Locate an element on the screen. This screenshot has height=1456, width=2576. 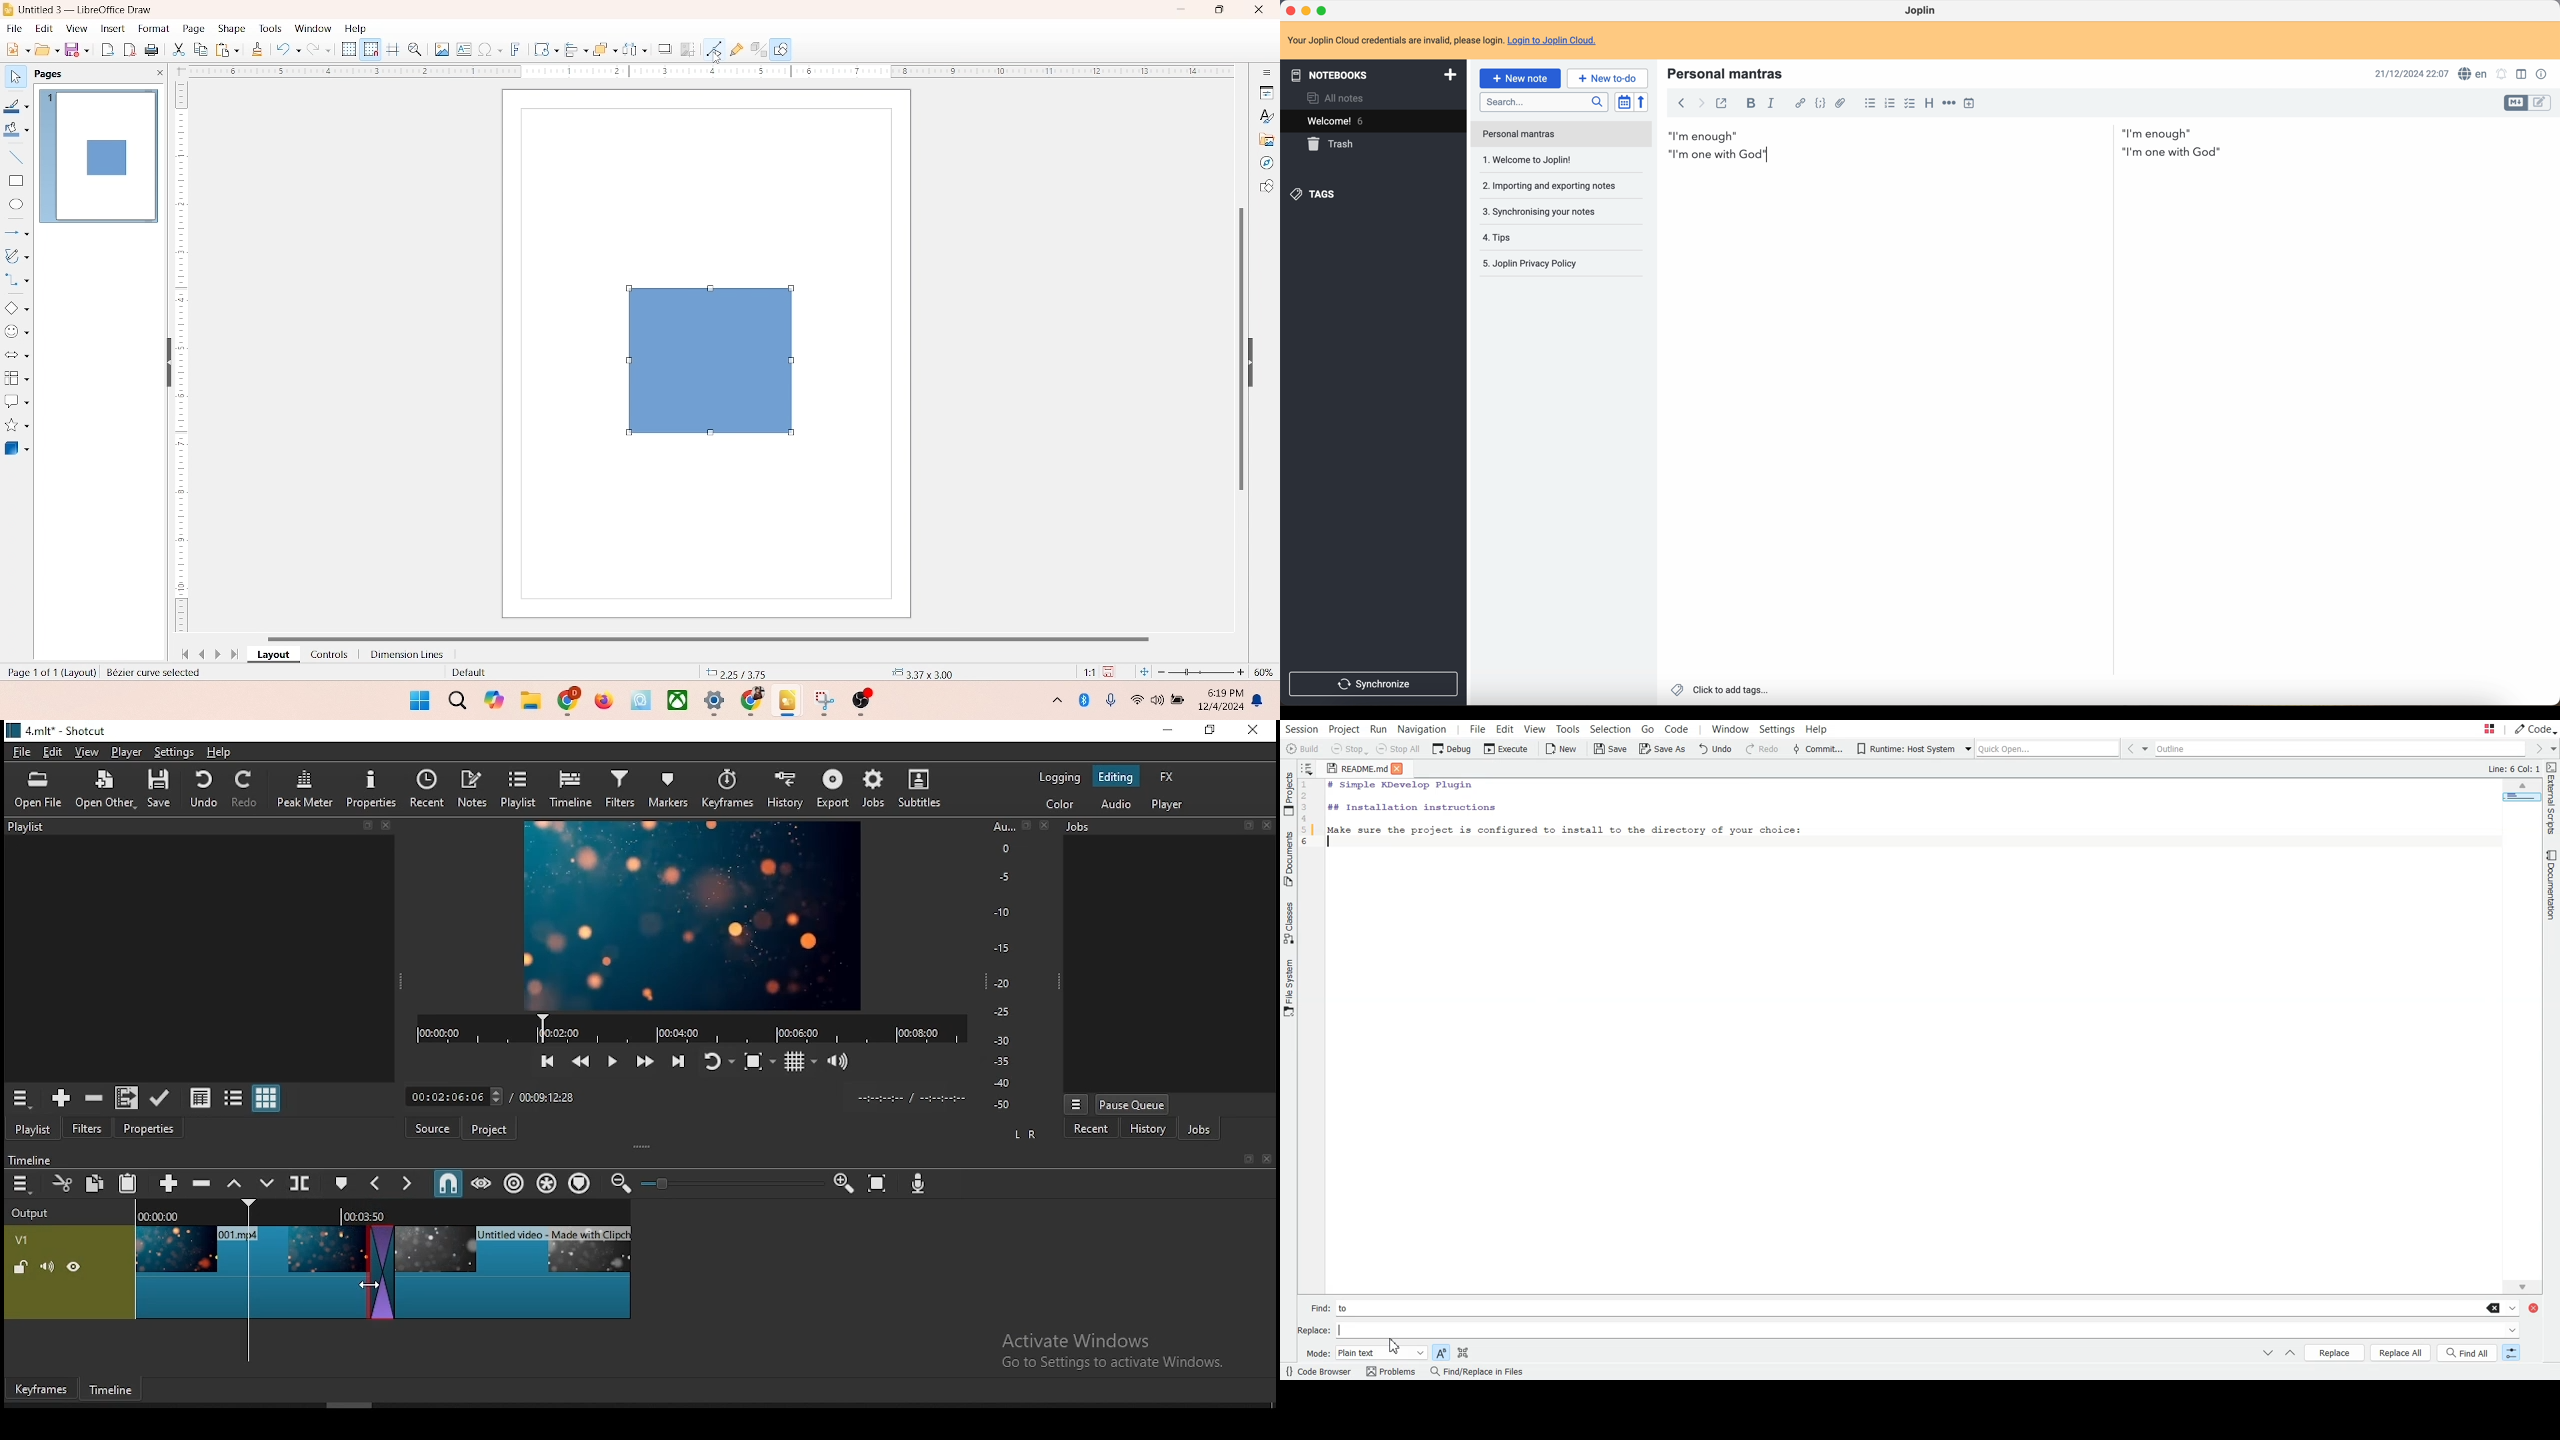
zoom and pan is located at coordinates (414, 48).